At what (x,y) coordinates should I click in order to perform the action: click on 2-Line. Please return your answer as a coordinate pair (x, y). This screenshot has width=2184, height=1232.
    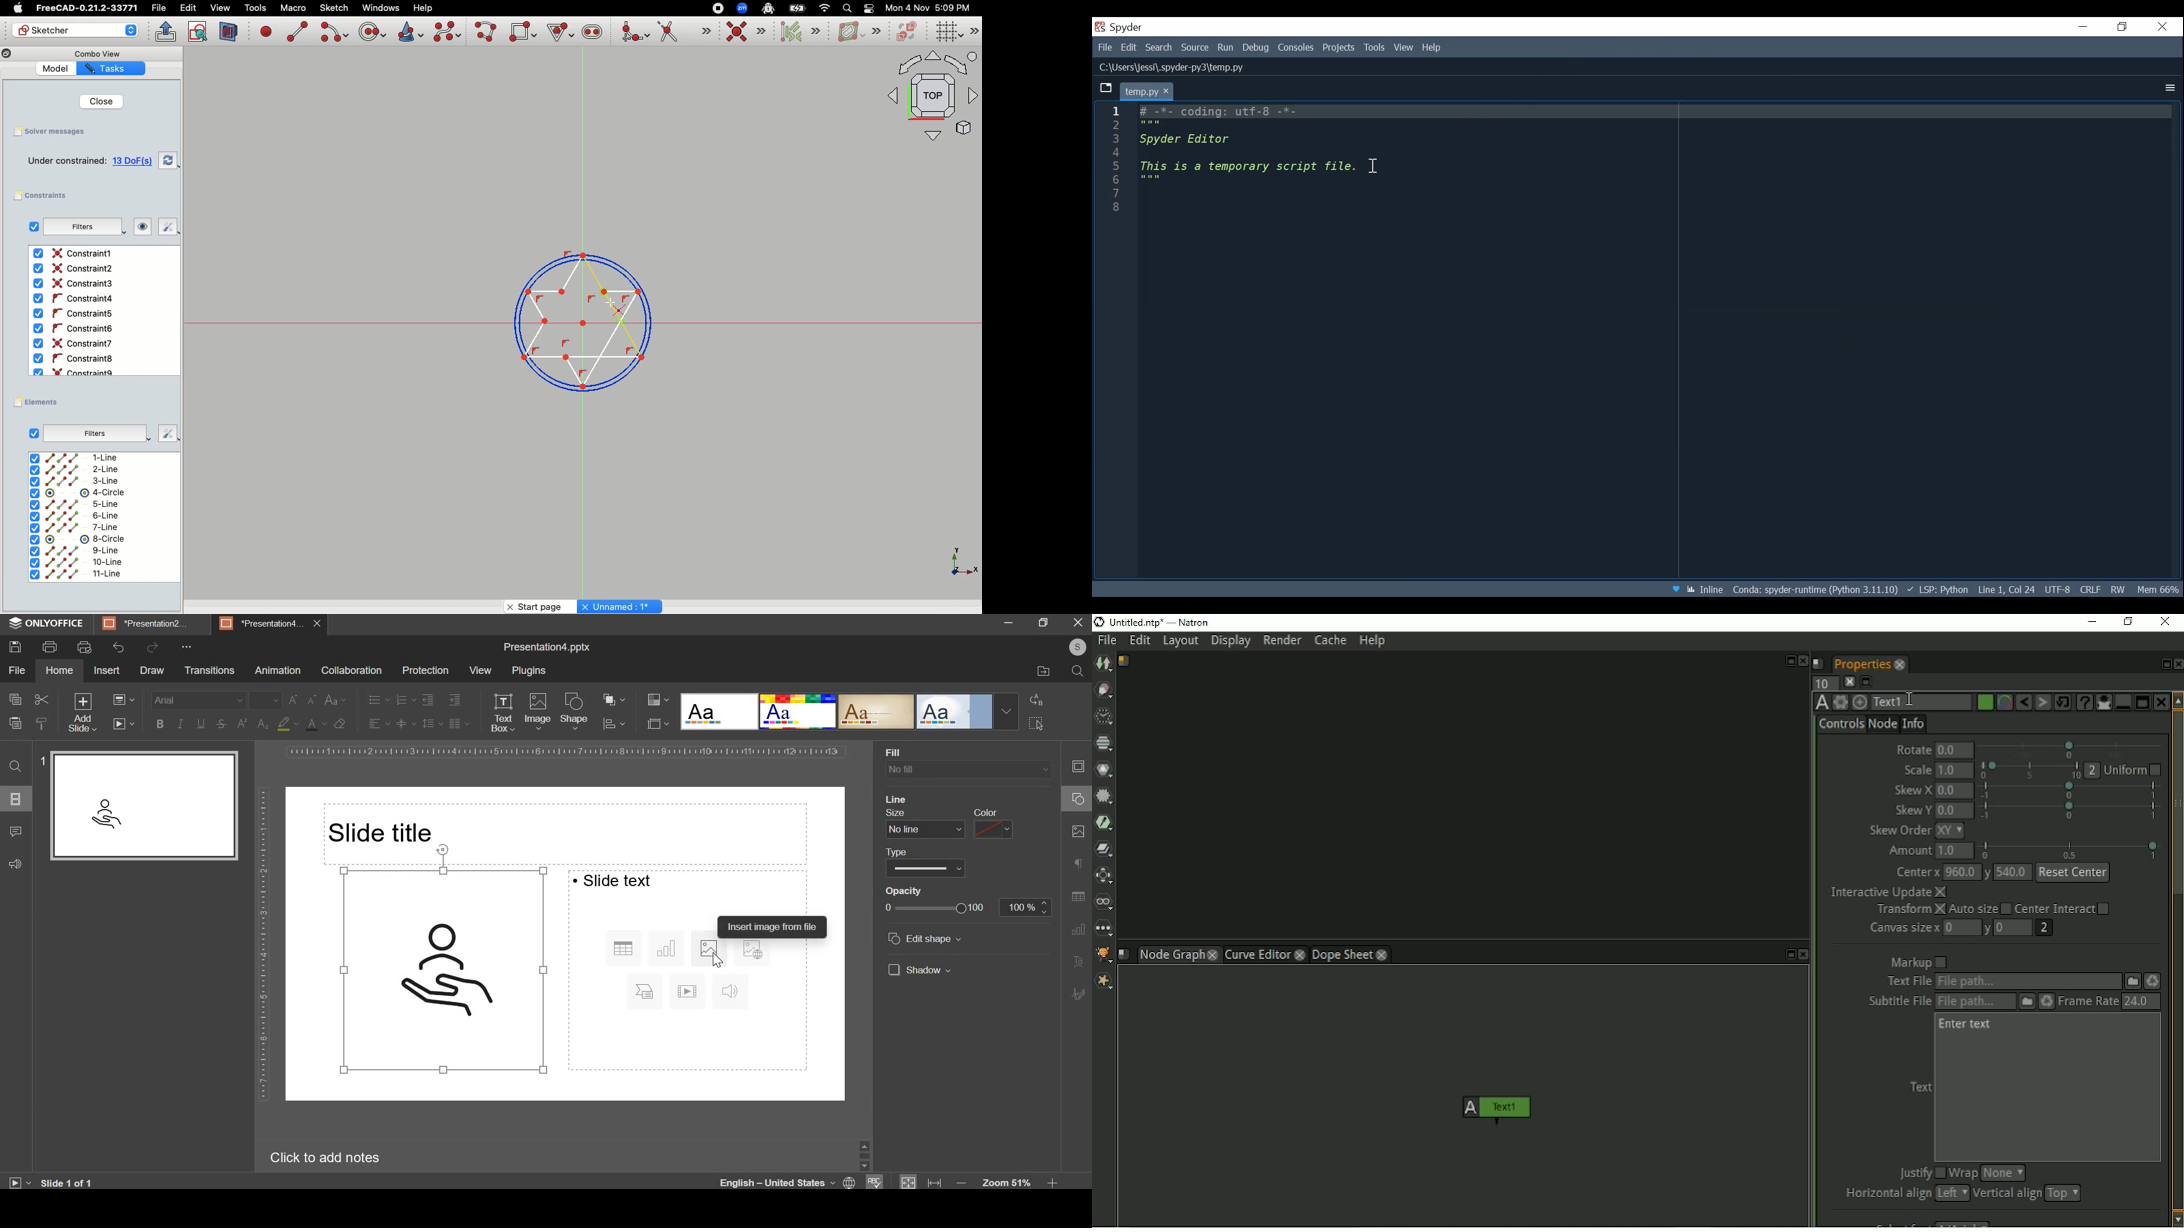
    Looking at the image, I should click on (83, 469).